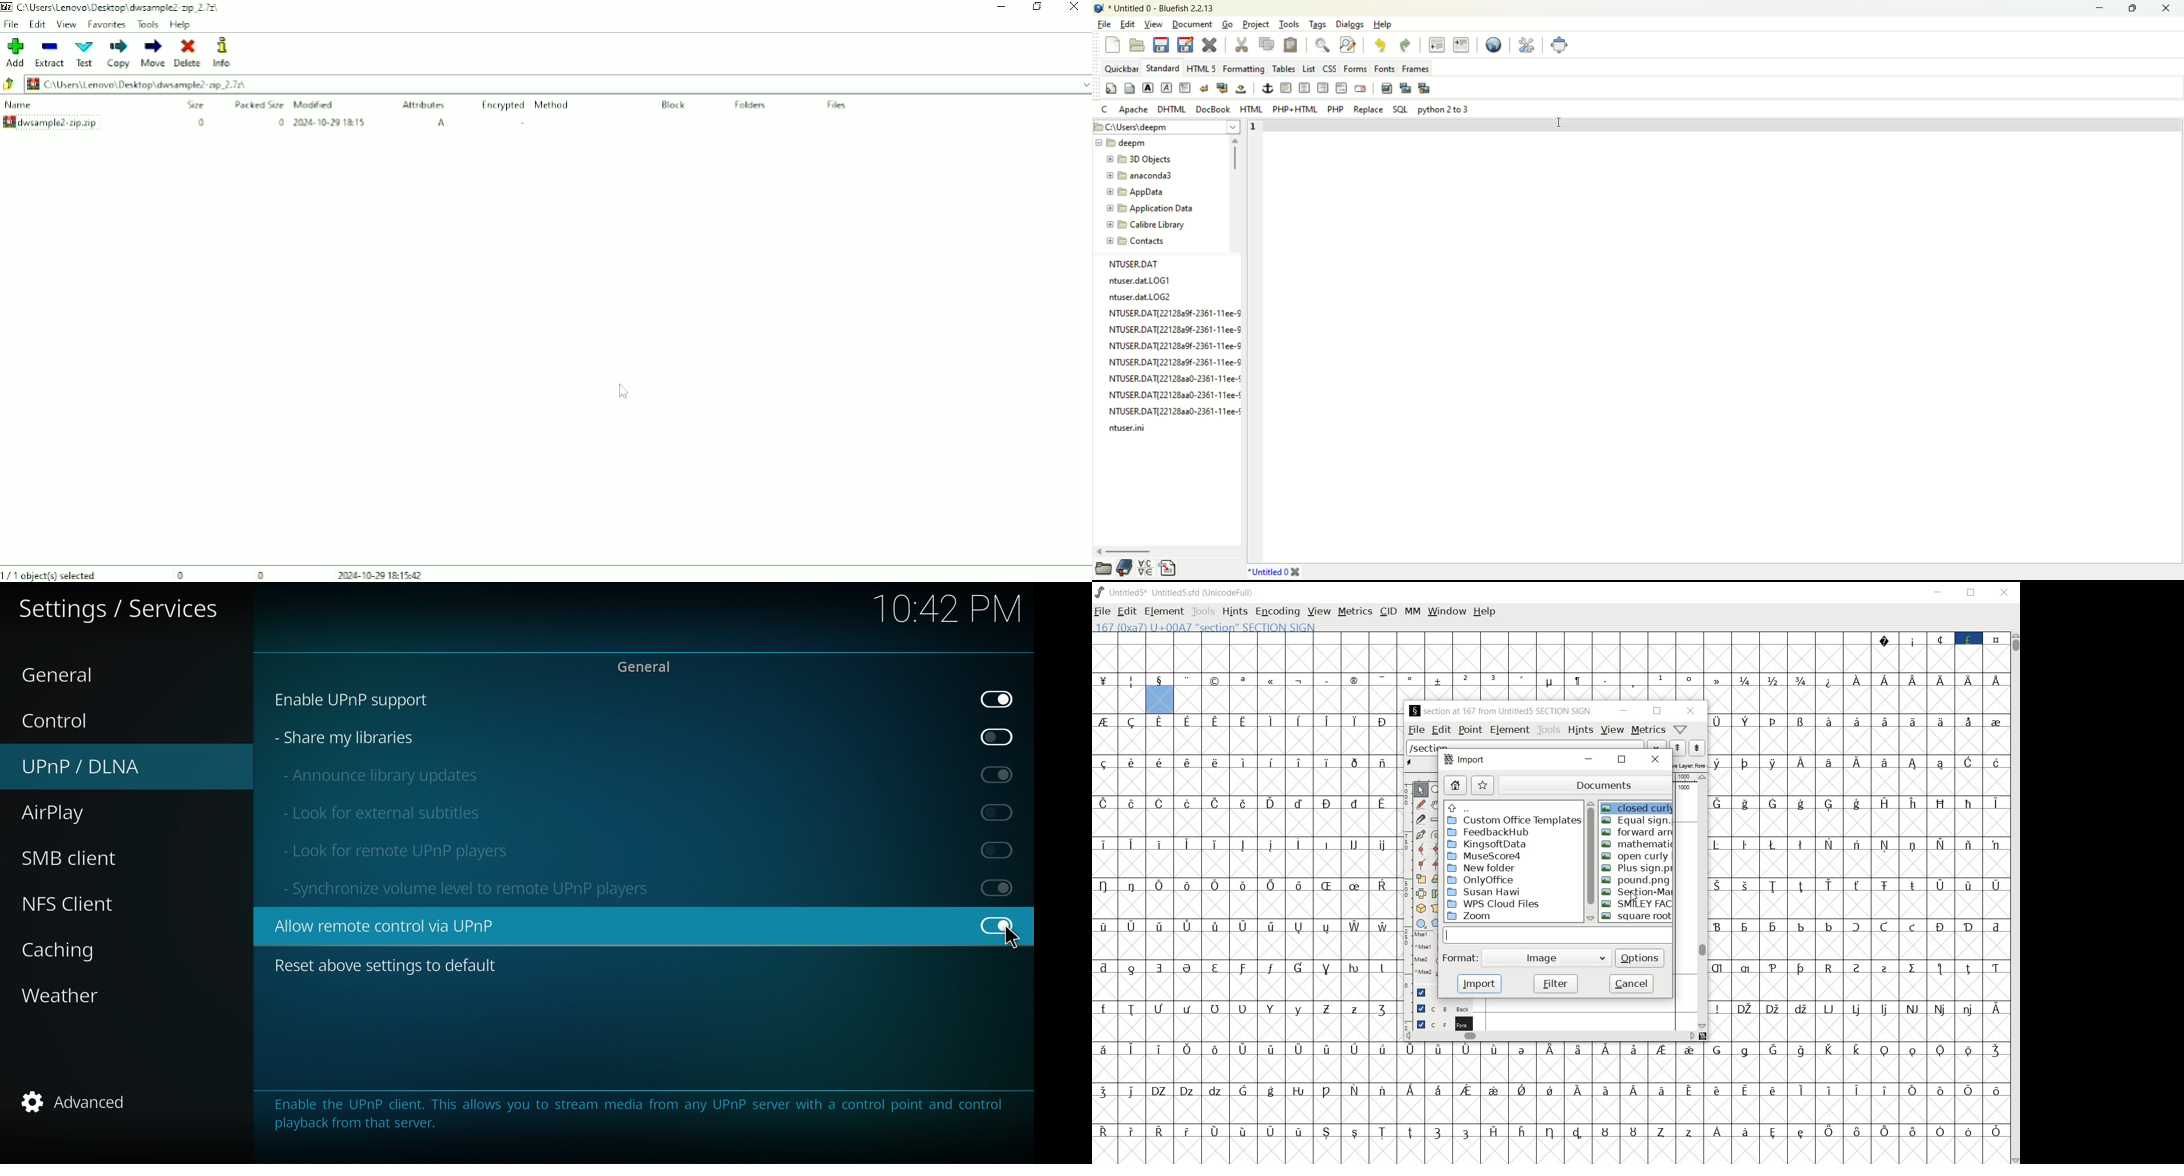  I want to click on dialogs, so click(1349, 24).